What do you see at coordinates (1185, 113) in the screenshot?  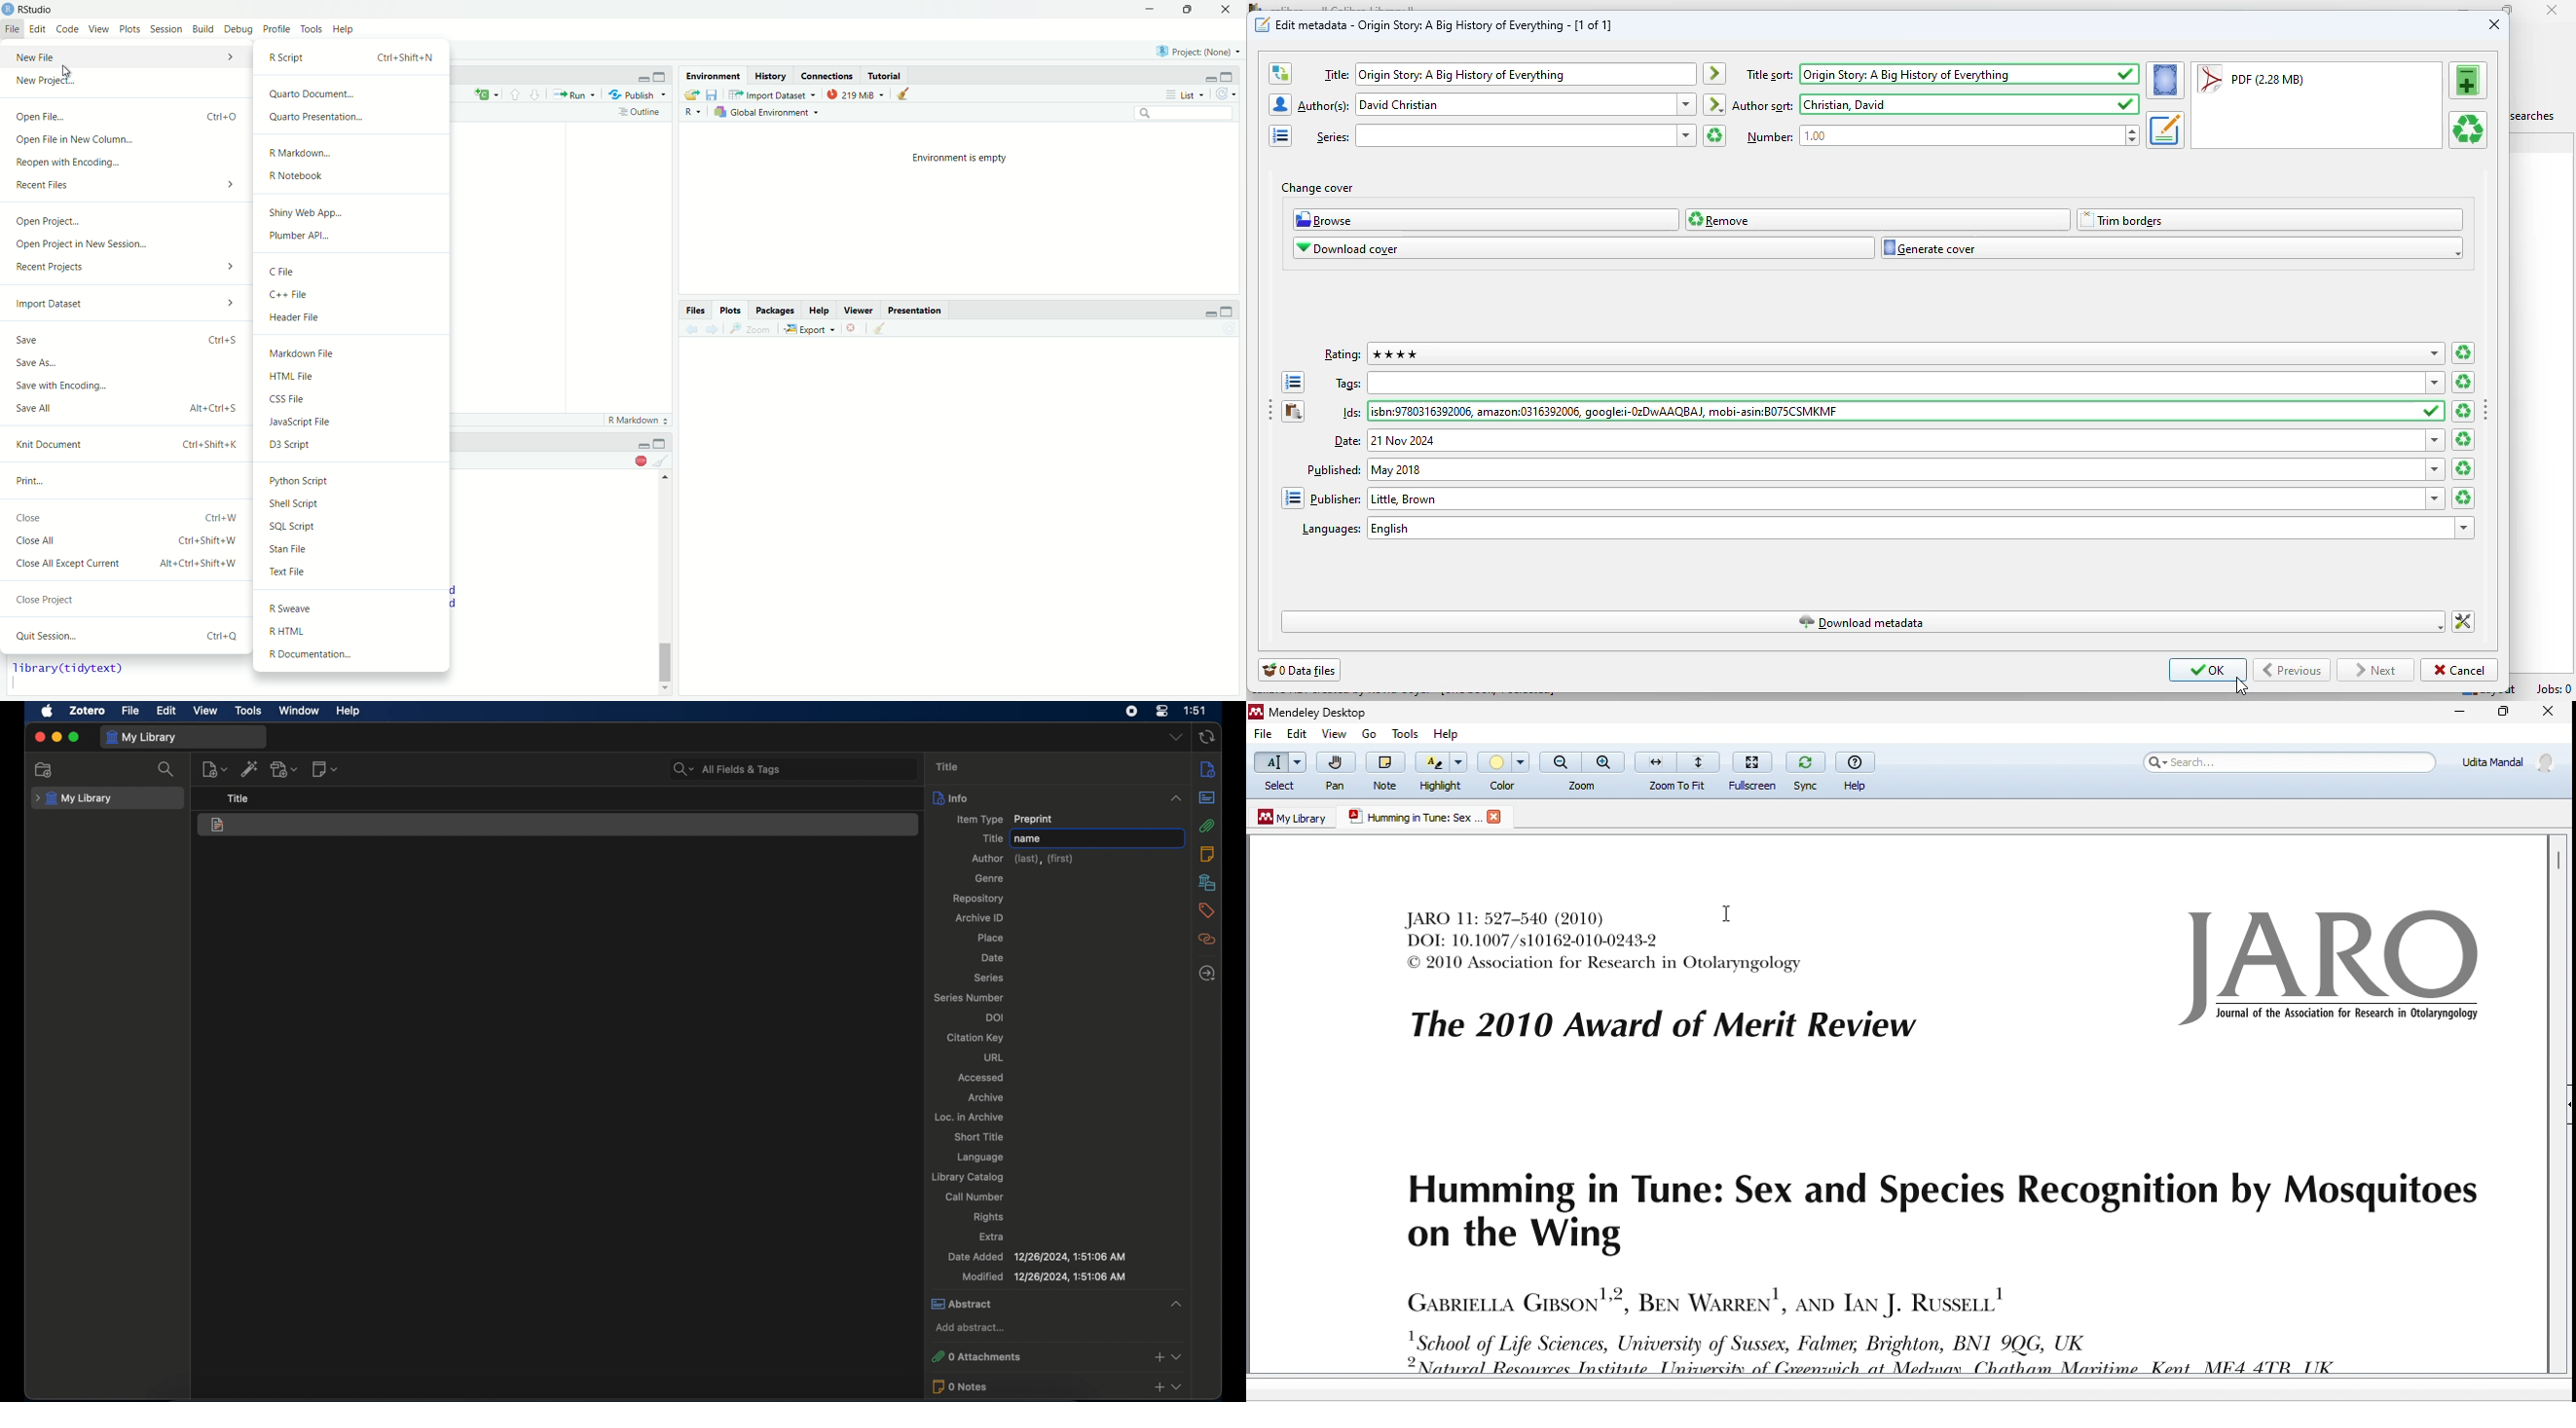 I see `search` at bounding box center [1185, 113].